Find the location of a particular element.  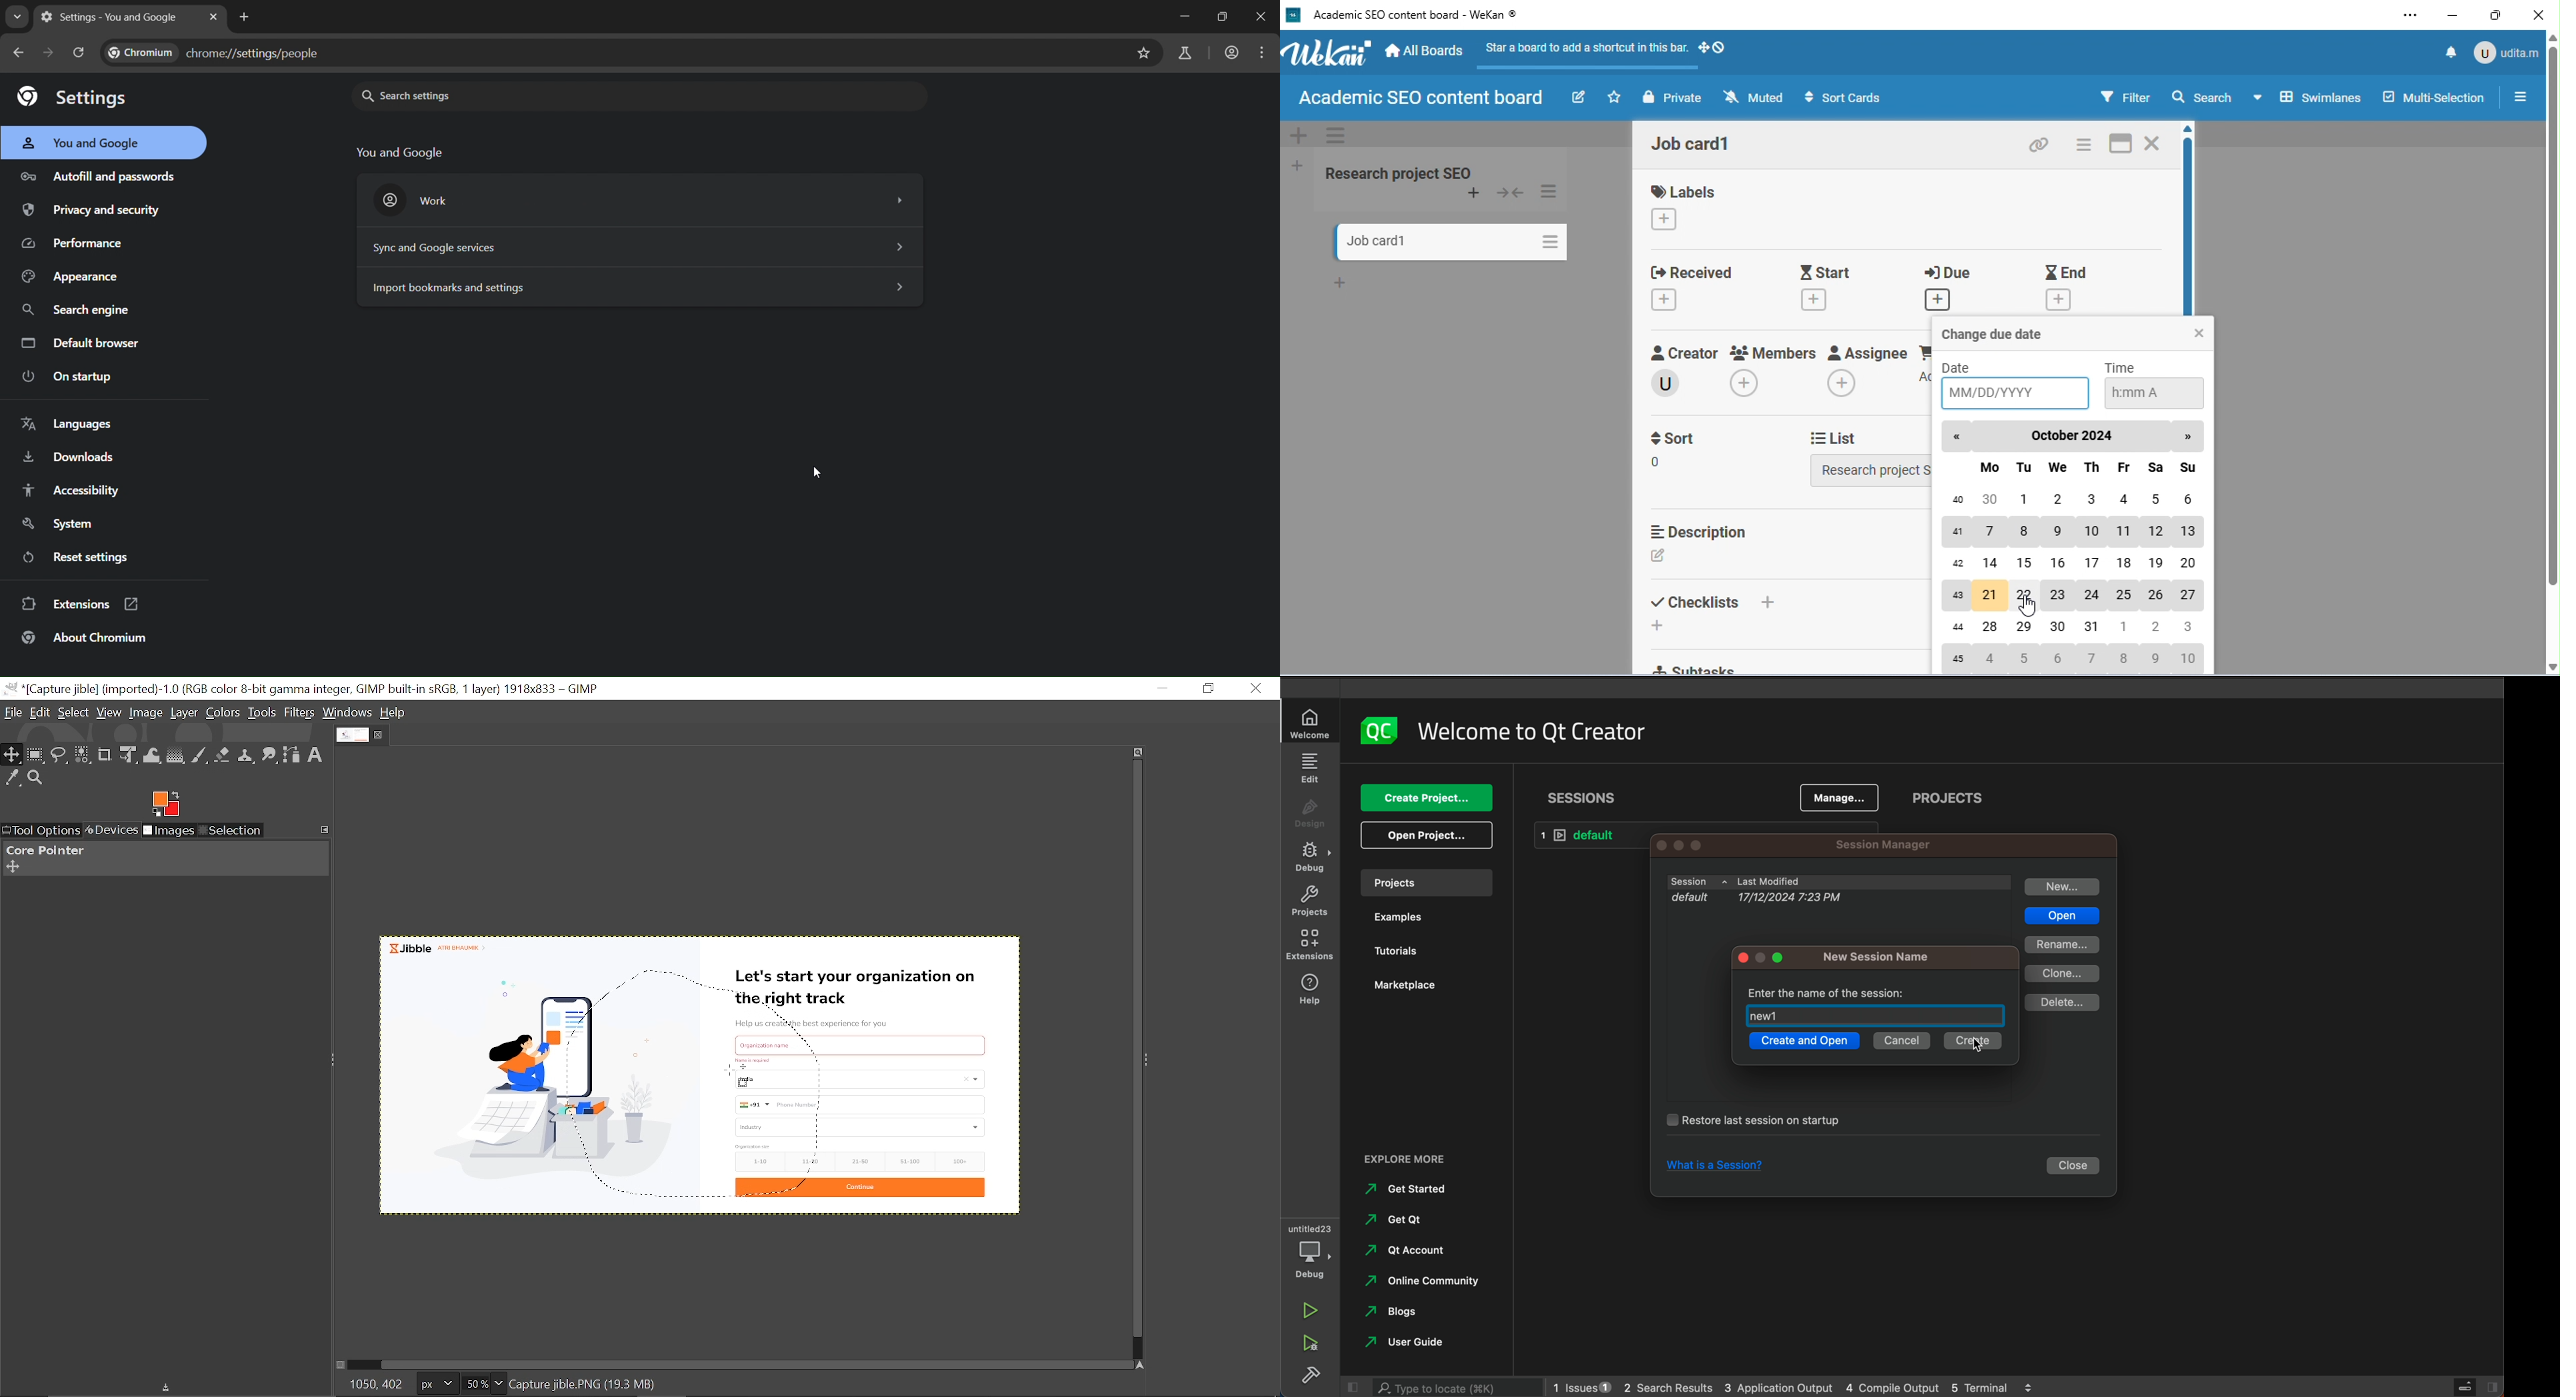

edit sort is located at coordinates (1666, 463).